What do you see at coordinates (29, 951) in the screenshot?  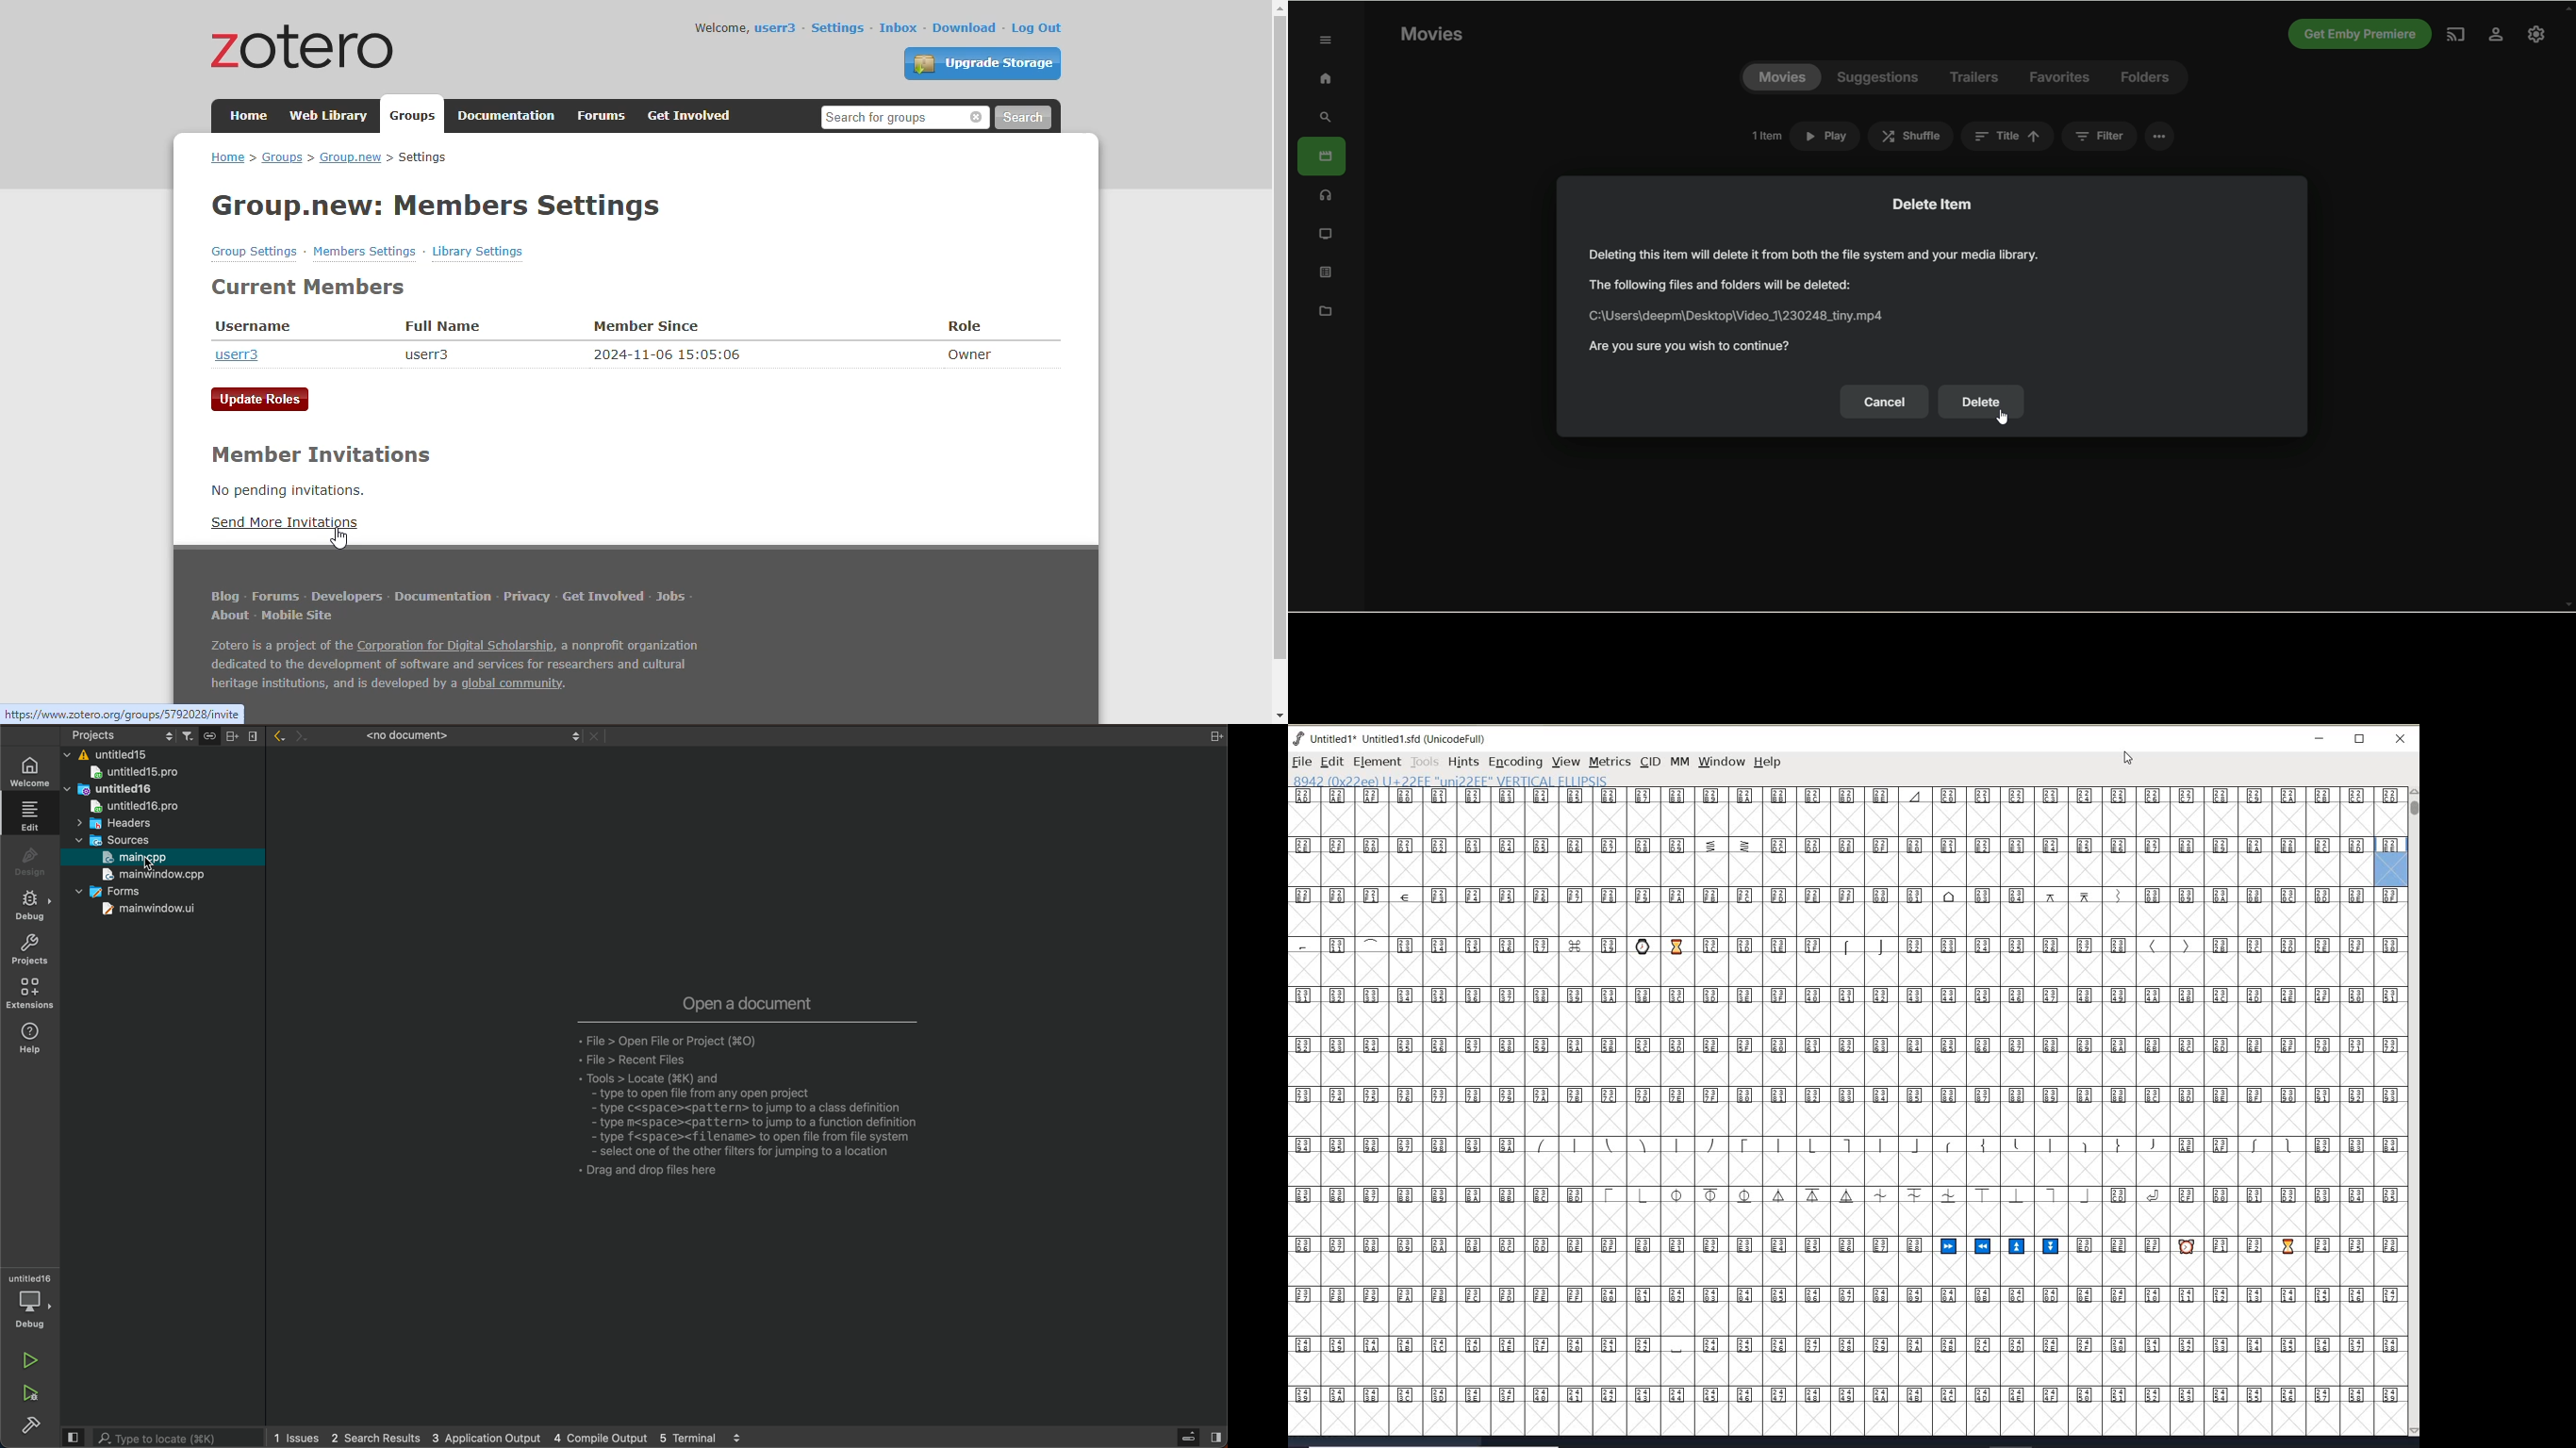 I see `projects` at bounding box center [29, 951].